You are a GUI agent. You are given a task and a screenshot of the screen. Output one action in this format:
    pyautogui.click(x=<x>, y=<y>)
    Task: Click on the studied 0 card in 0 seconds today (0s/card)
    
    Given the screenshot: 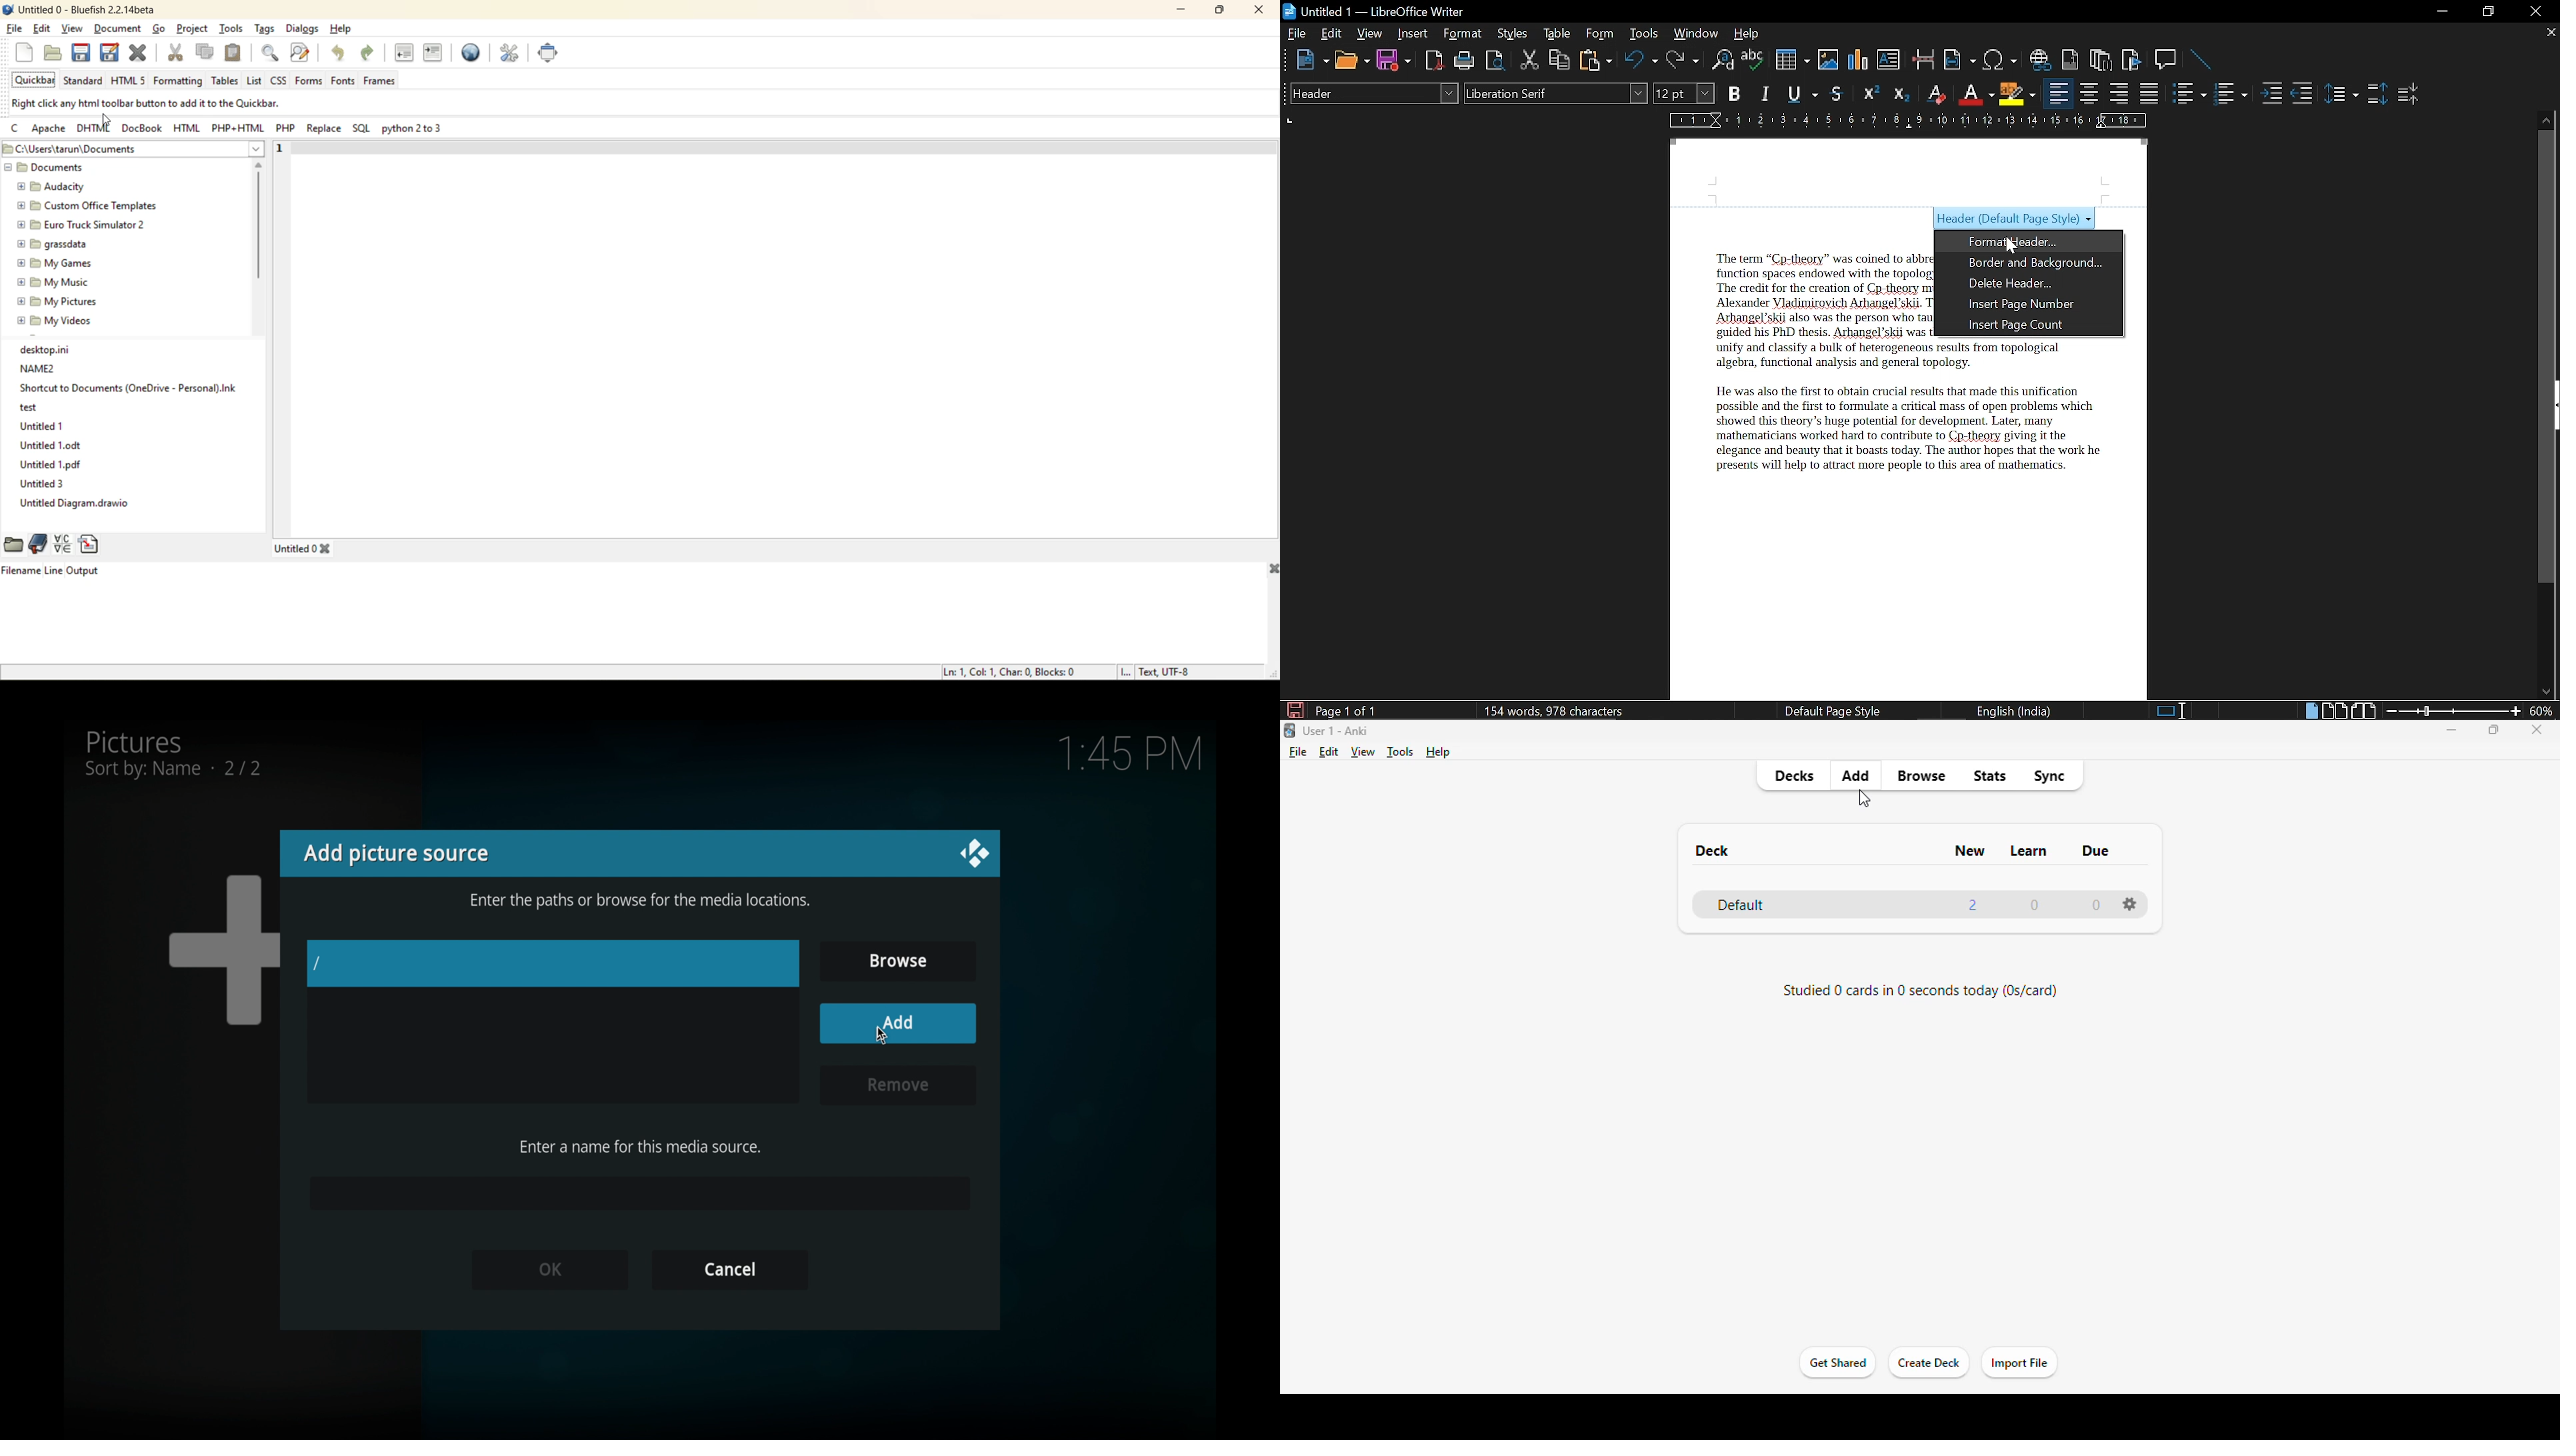 What is the action you would take?
    pyautogui.click(x=1922, y=992)
    